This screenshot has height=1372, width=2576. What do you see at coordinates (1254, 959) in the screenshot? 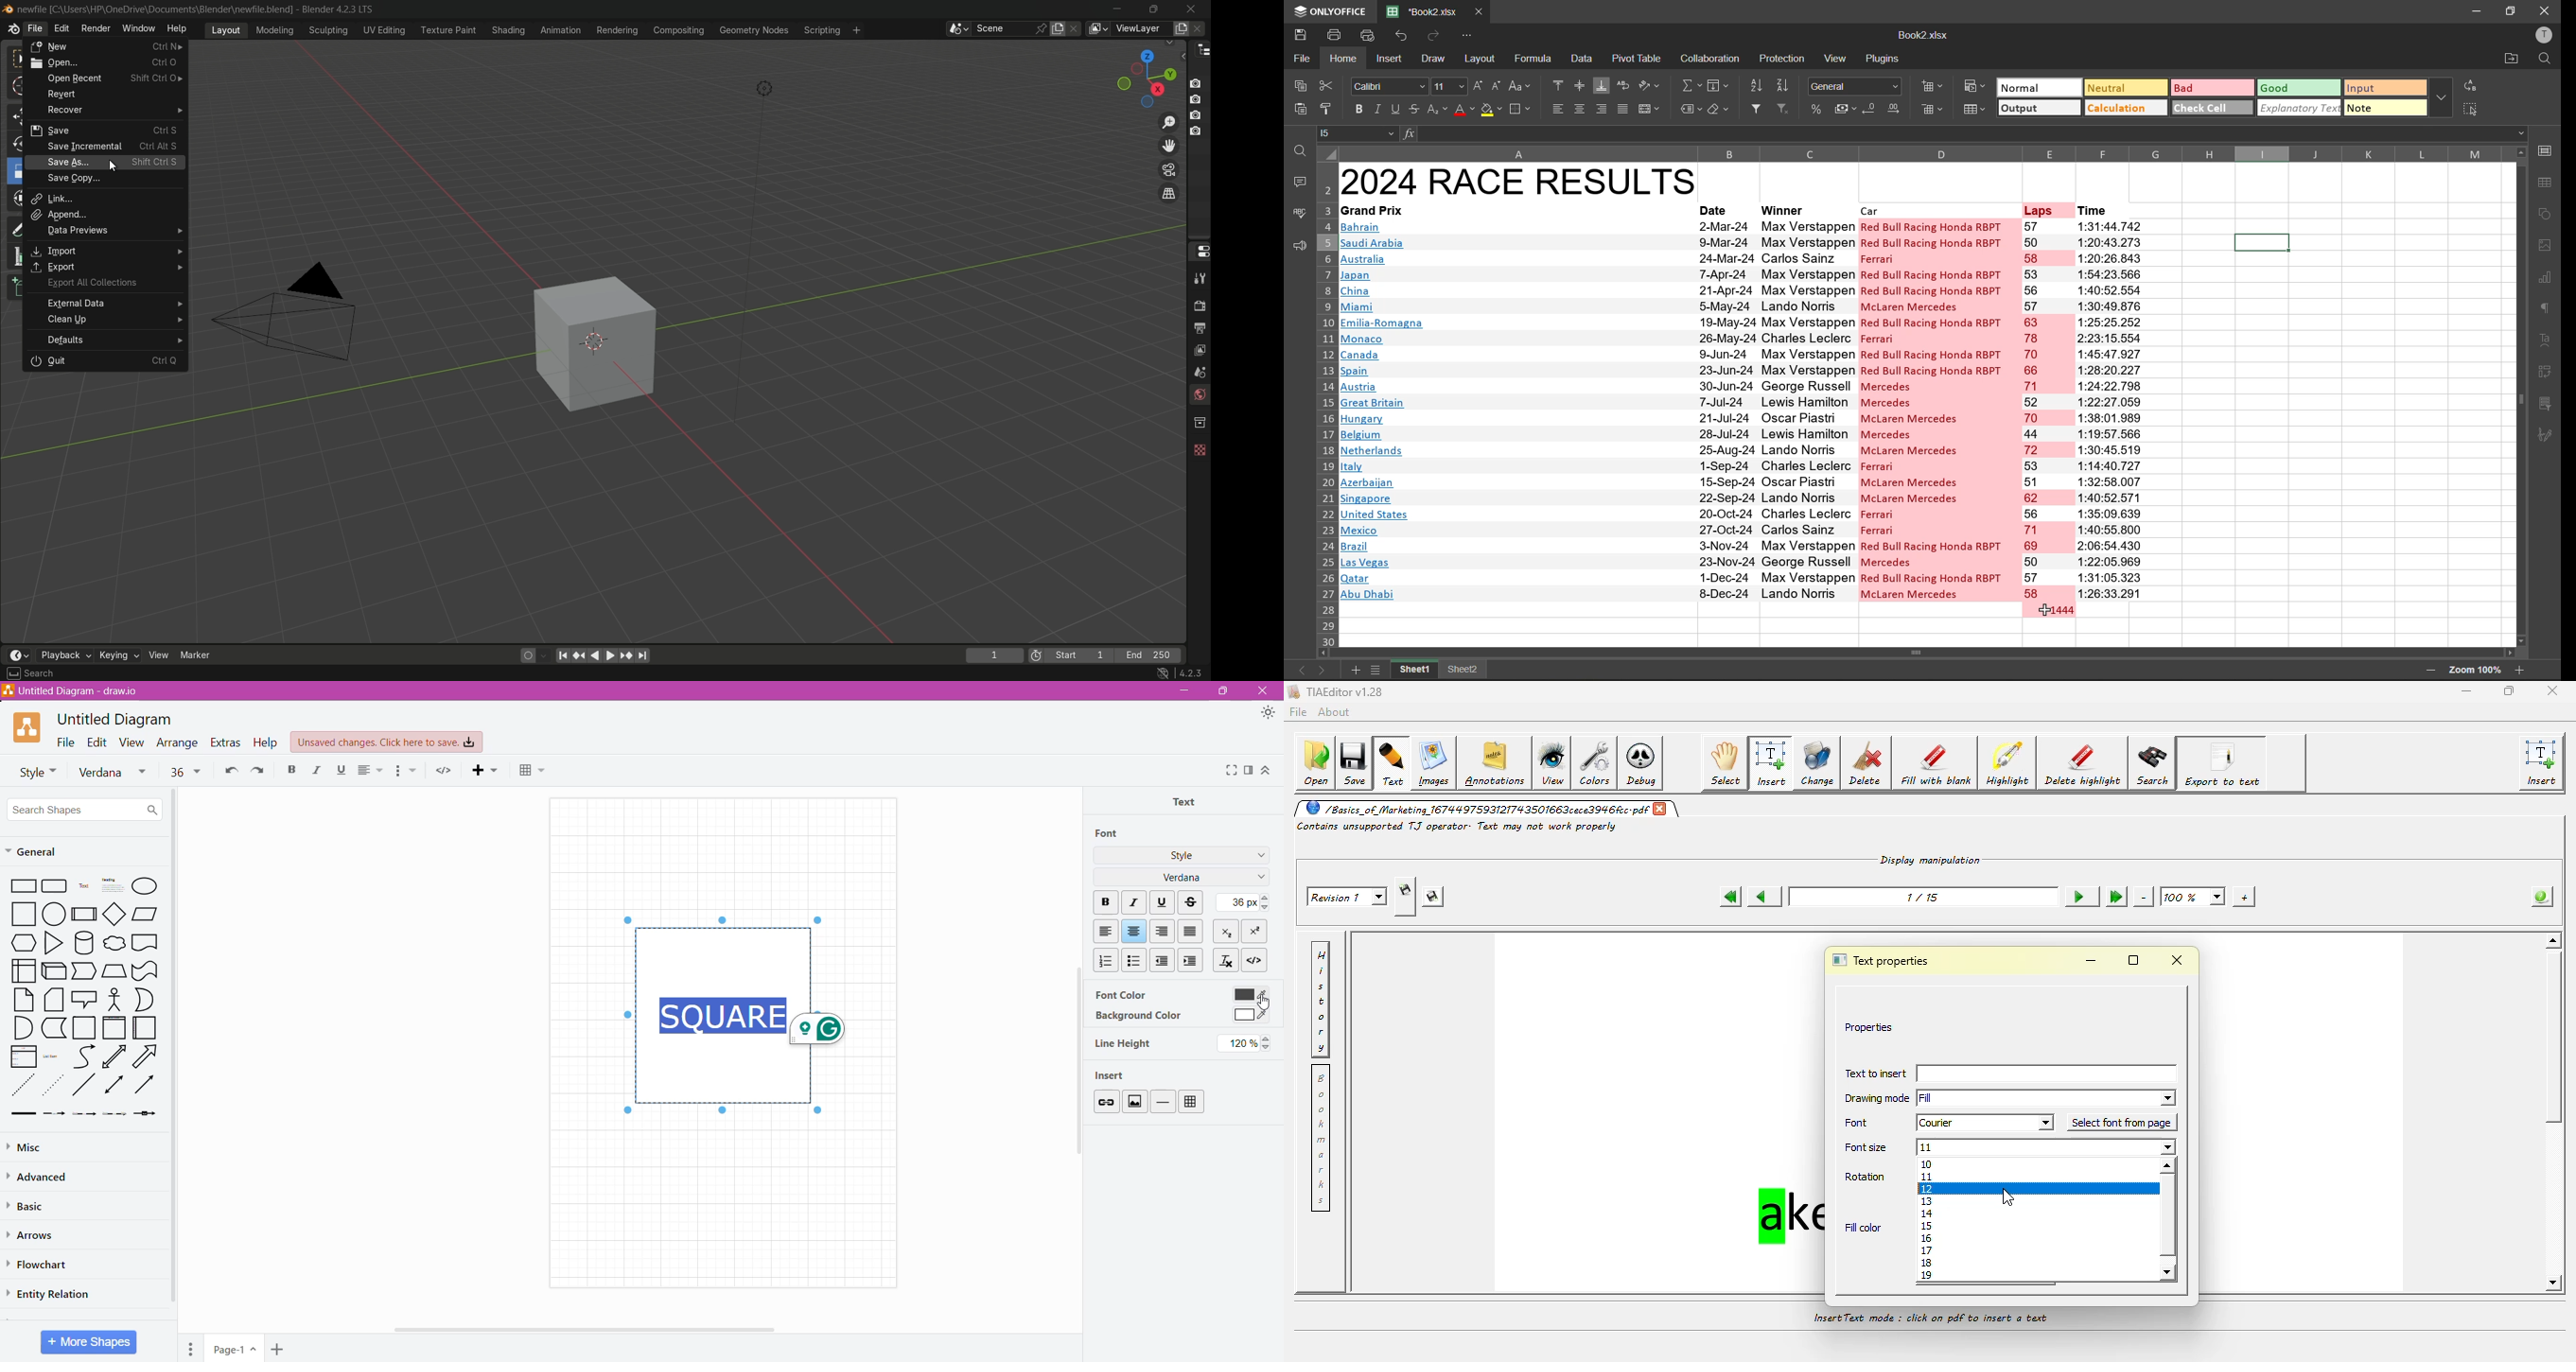
I see `HTML` at bounding box center [1254, 959].